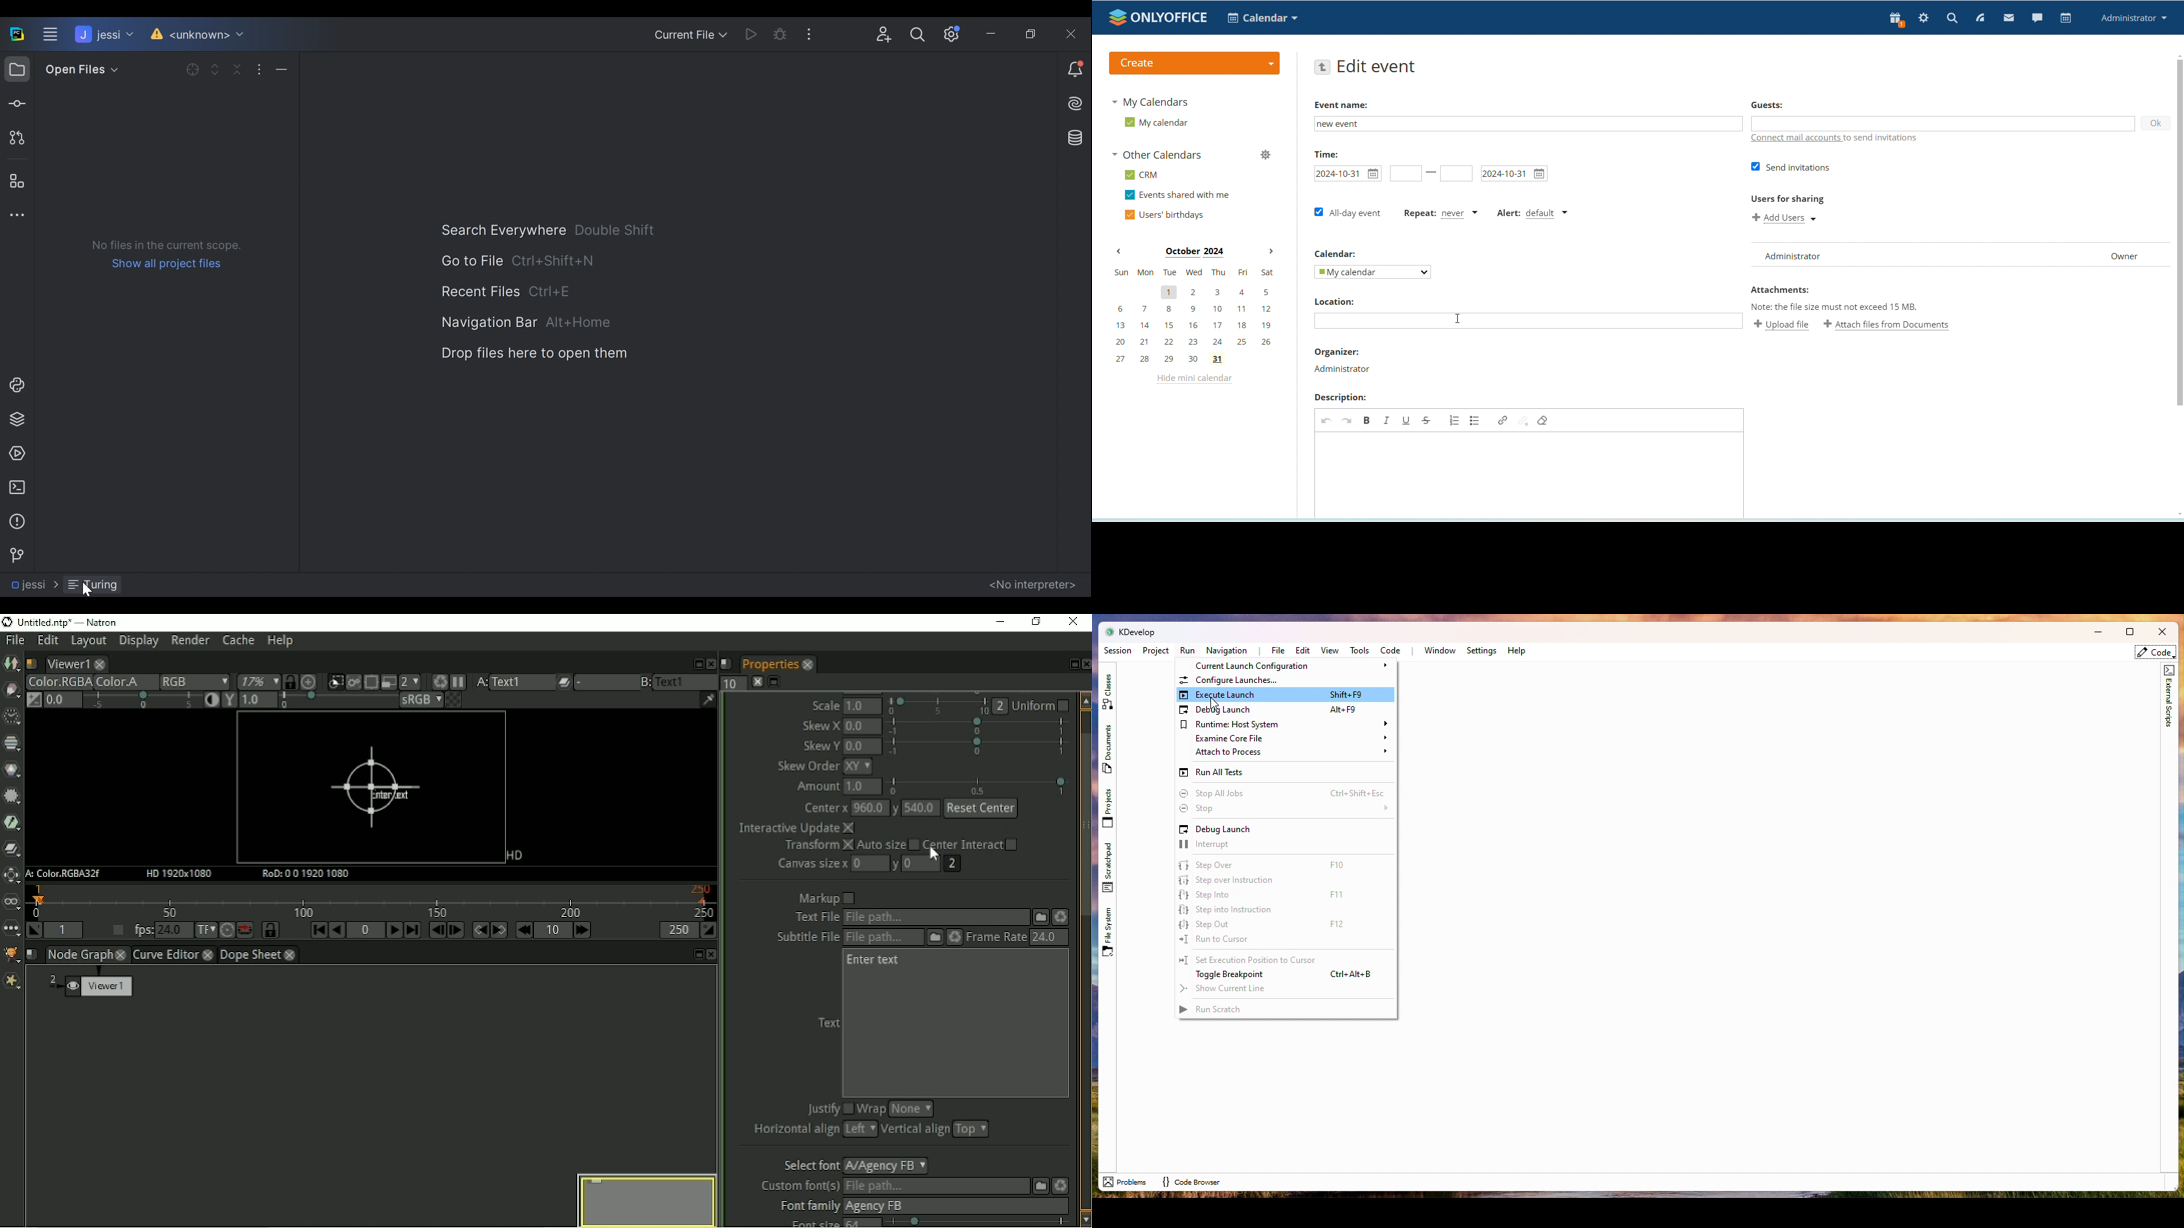  I want to click on add location, so click(1528, 321).